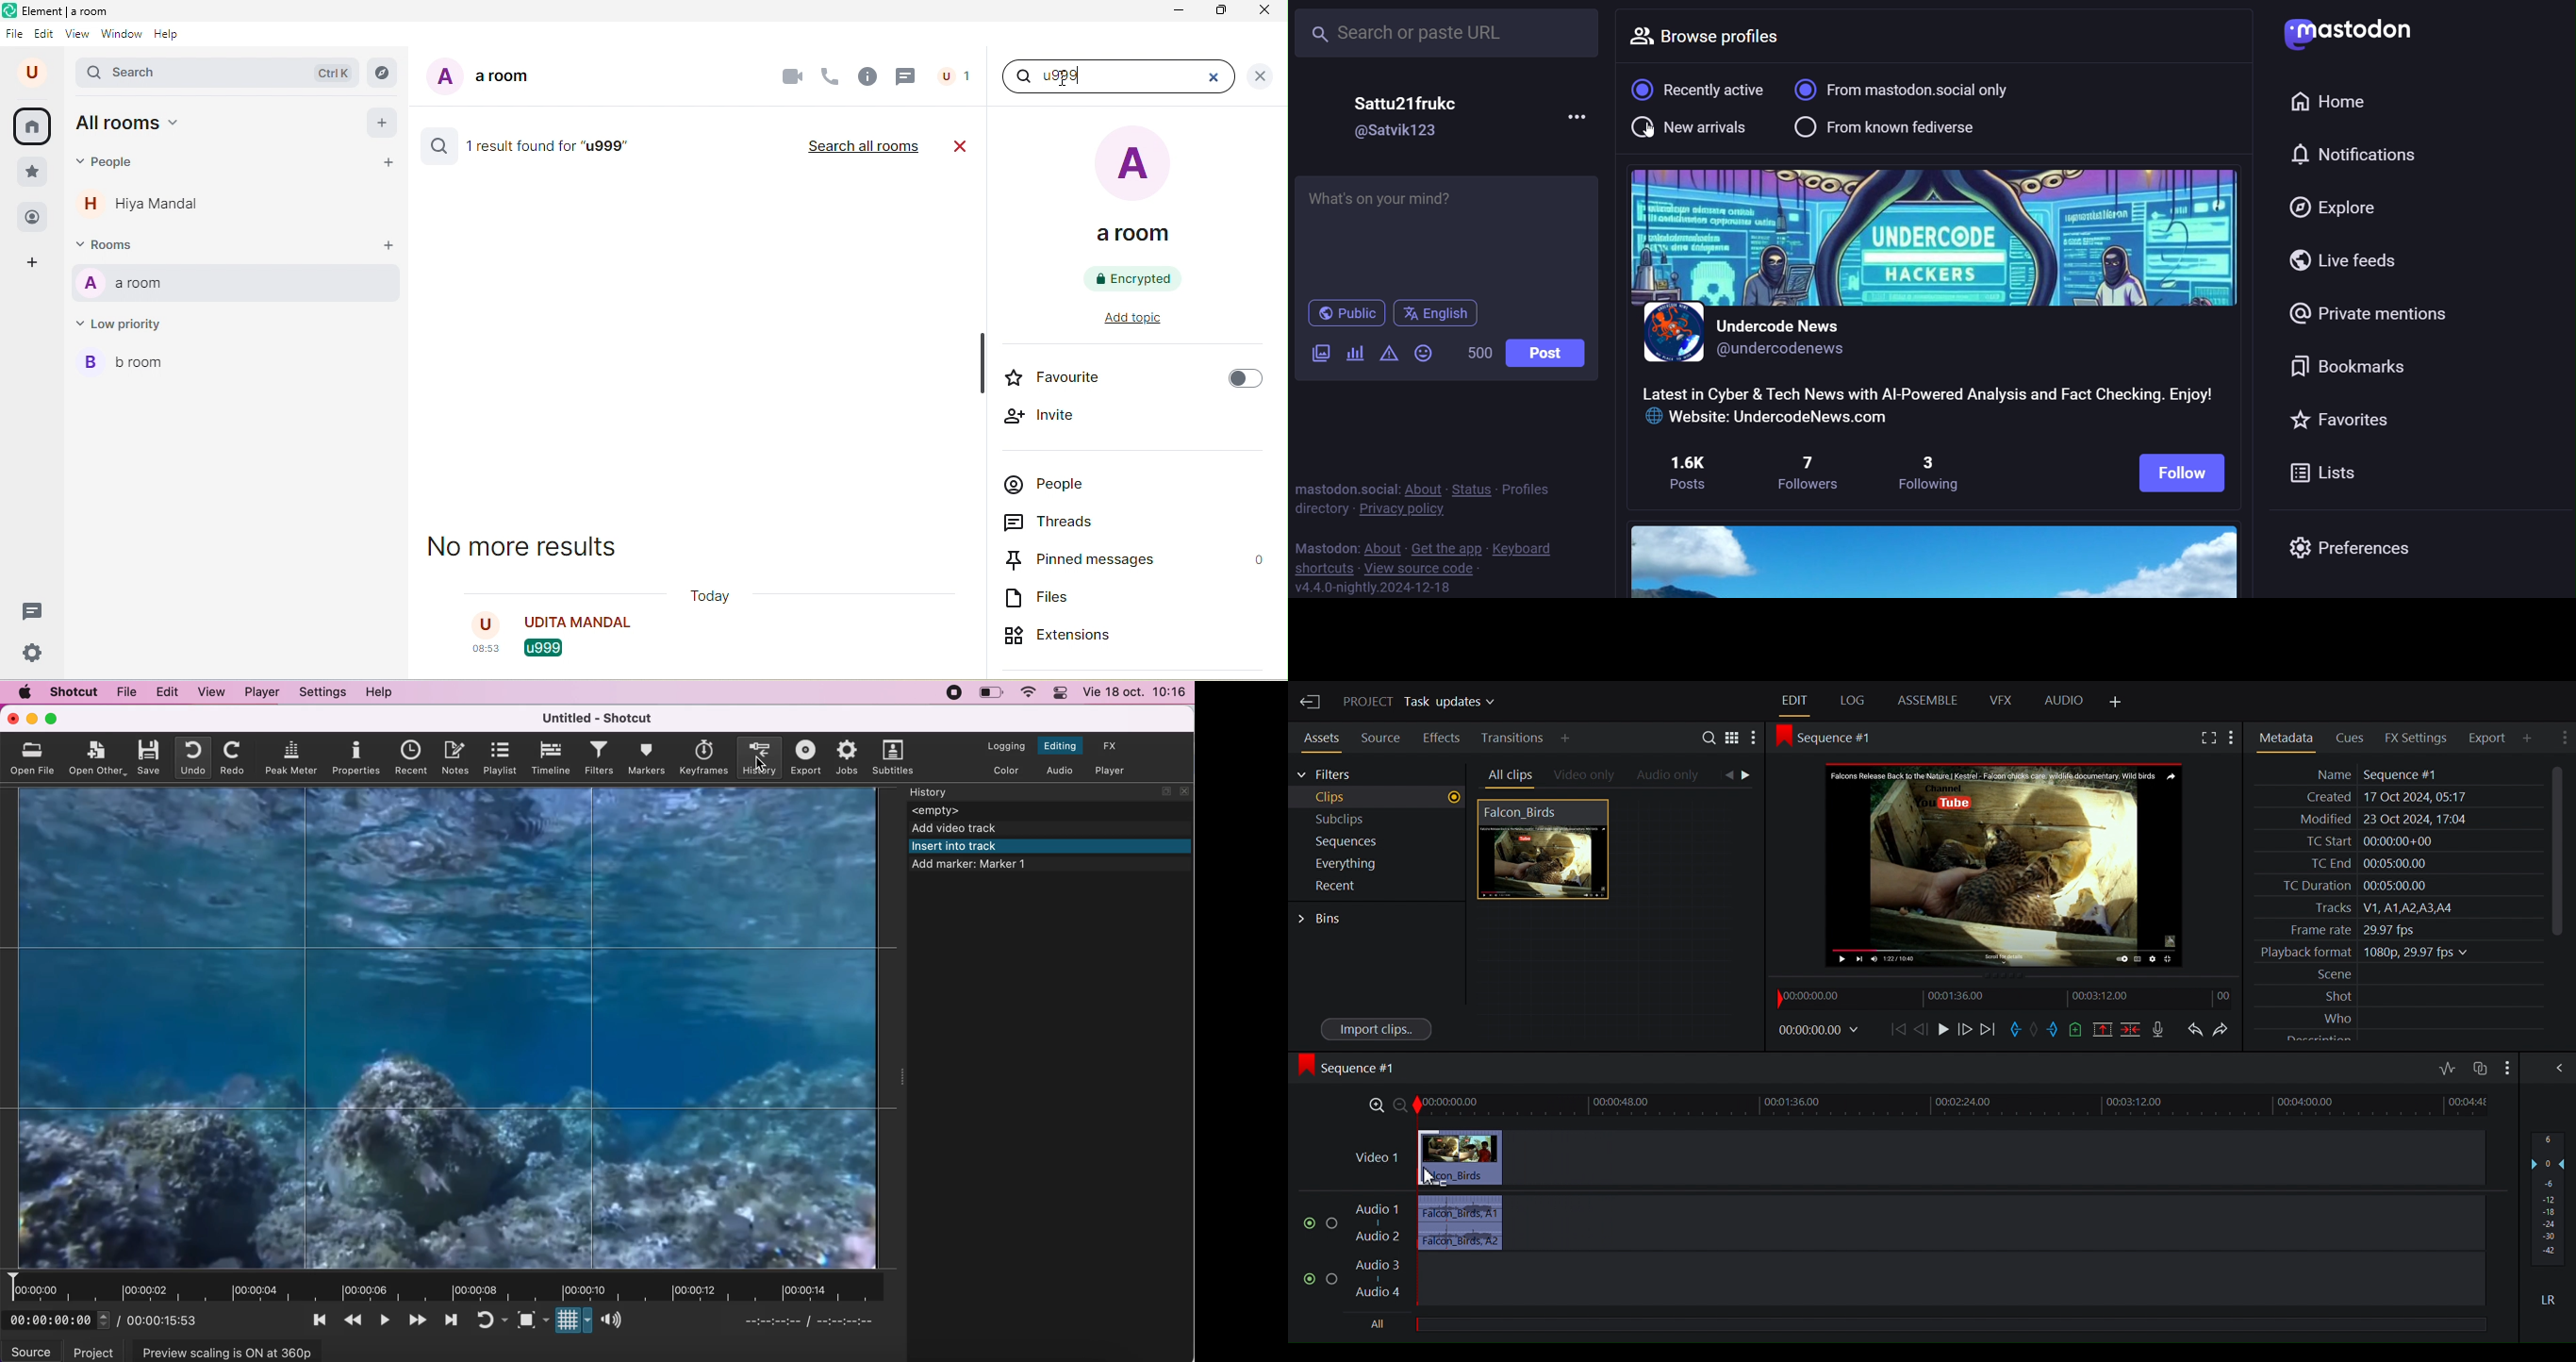  Describe the element at coordinates (1319, 354) in the screenshot. I see `image/video` at that location.